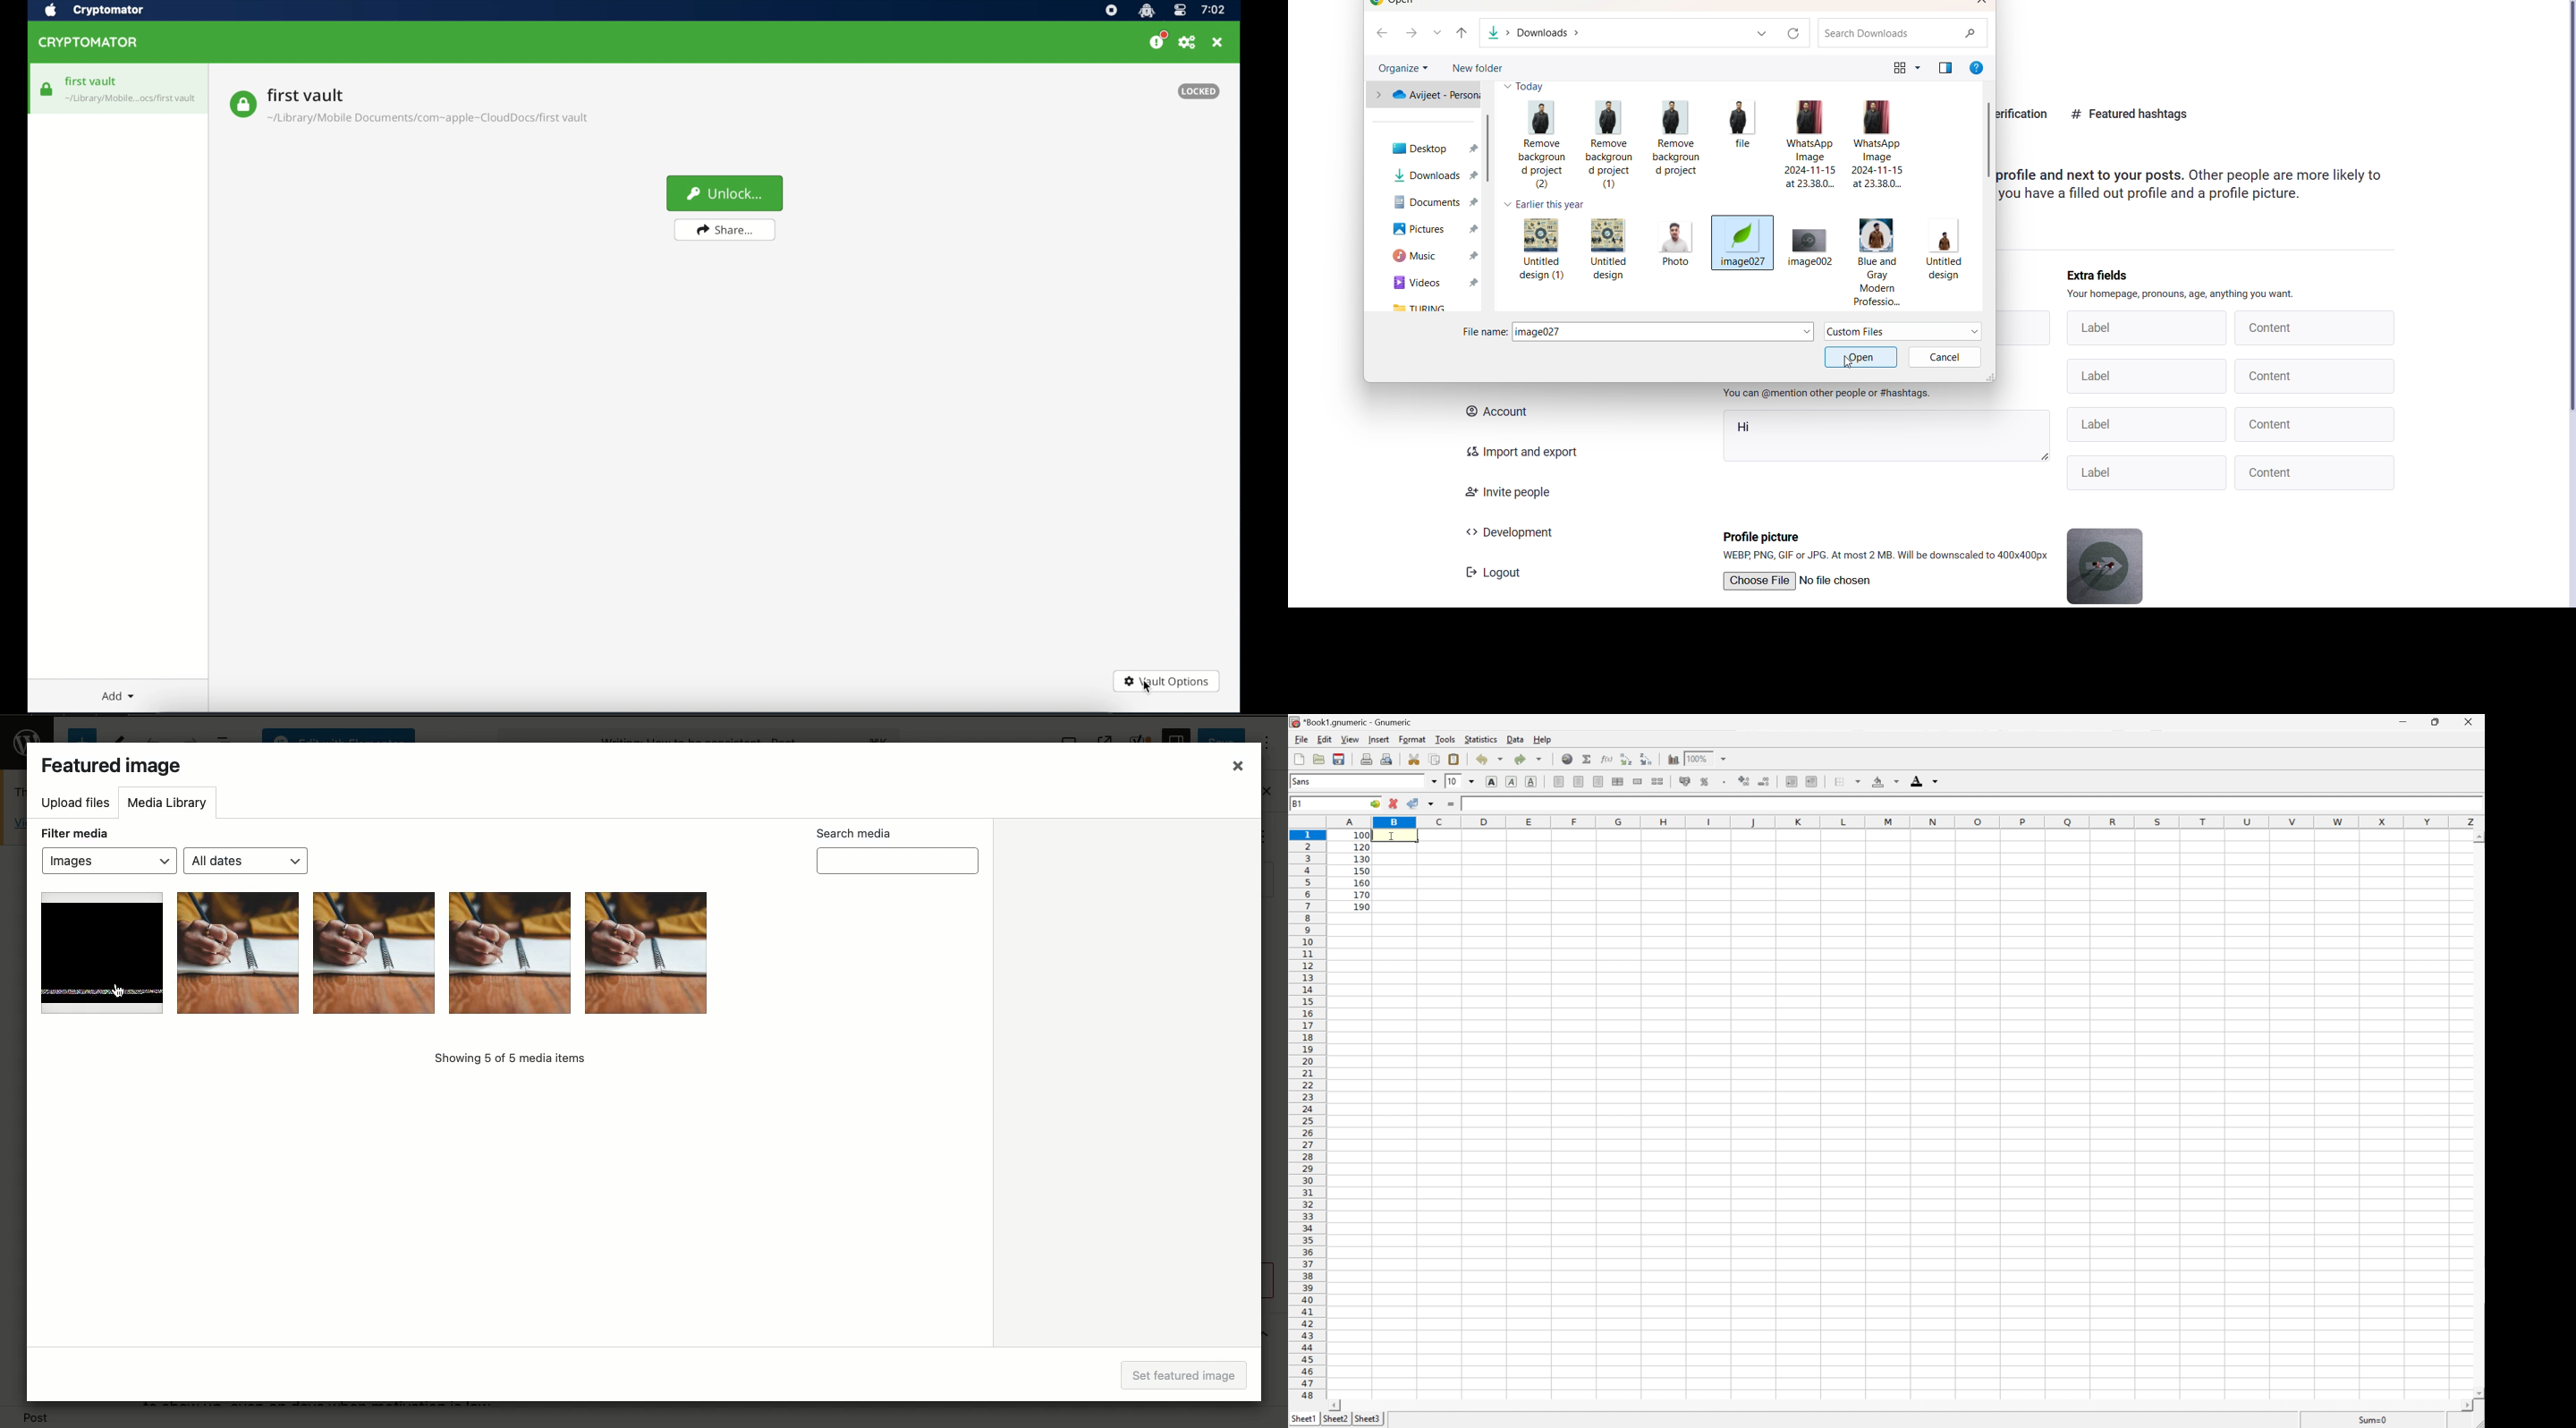 The height and width of the screenshot is (1428, 2576). I want to click on file name, so click(1484, 331).